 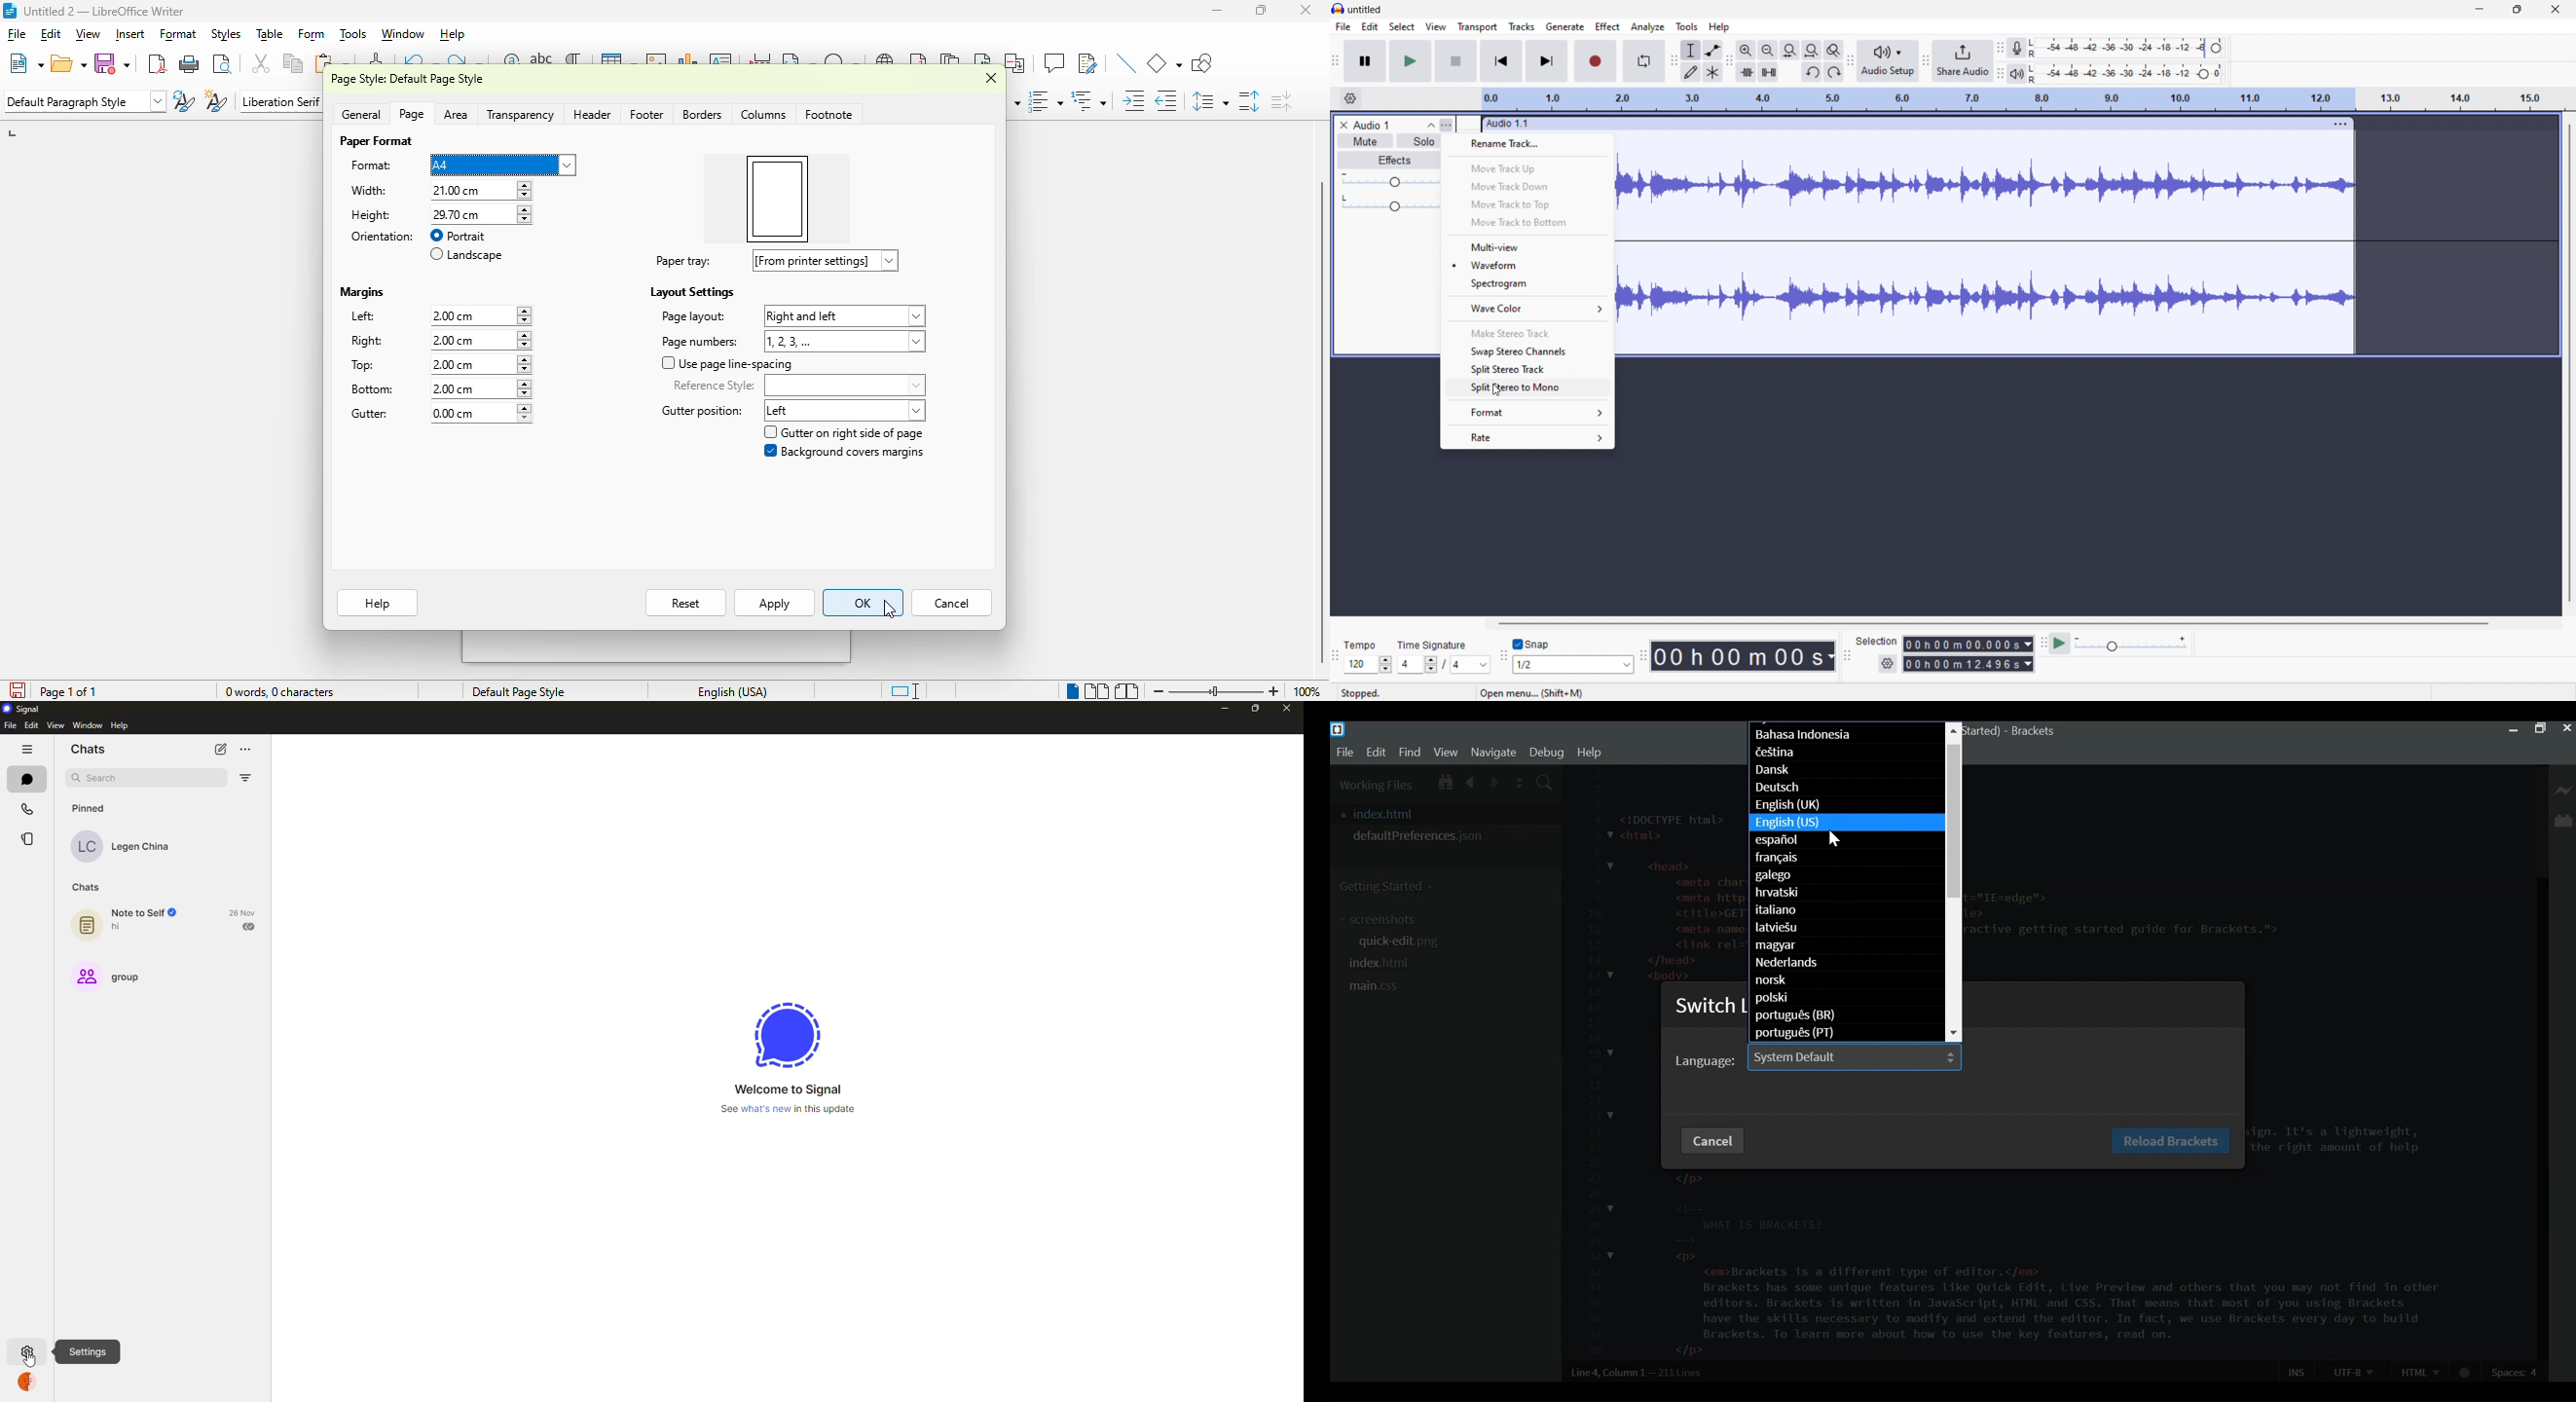 I want to click on generate, so click(x=1565, y=27).